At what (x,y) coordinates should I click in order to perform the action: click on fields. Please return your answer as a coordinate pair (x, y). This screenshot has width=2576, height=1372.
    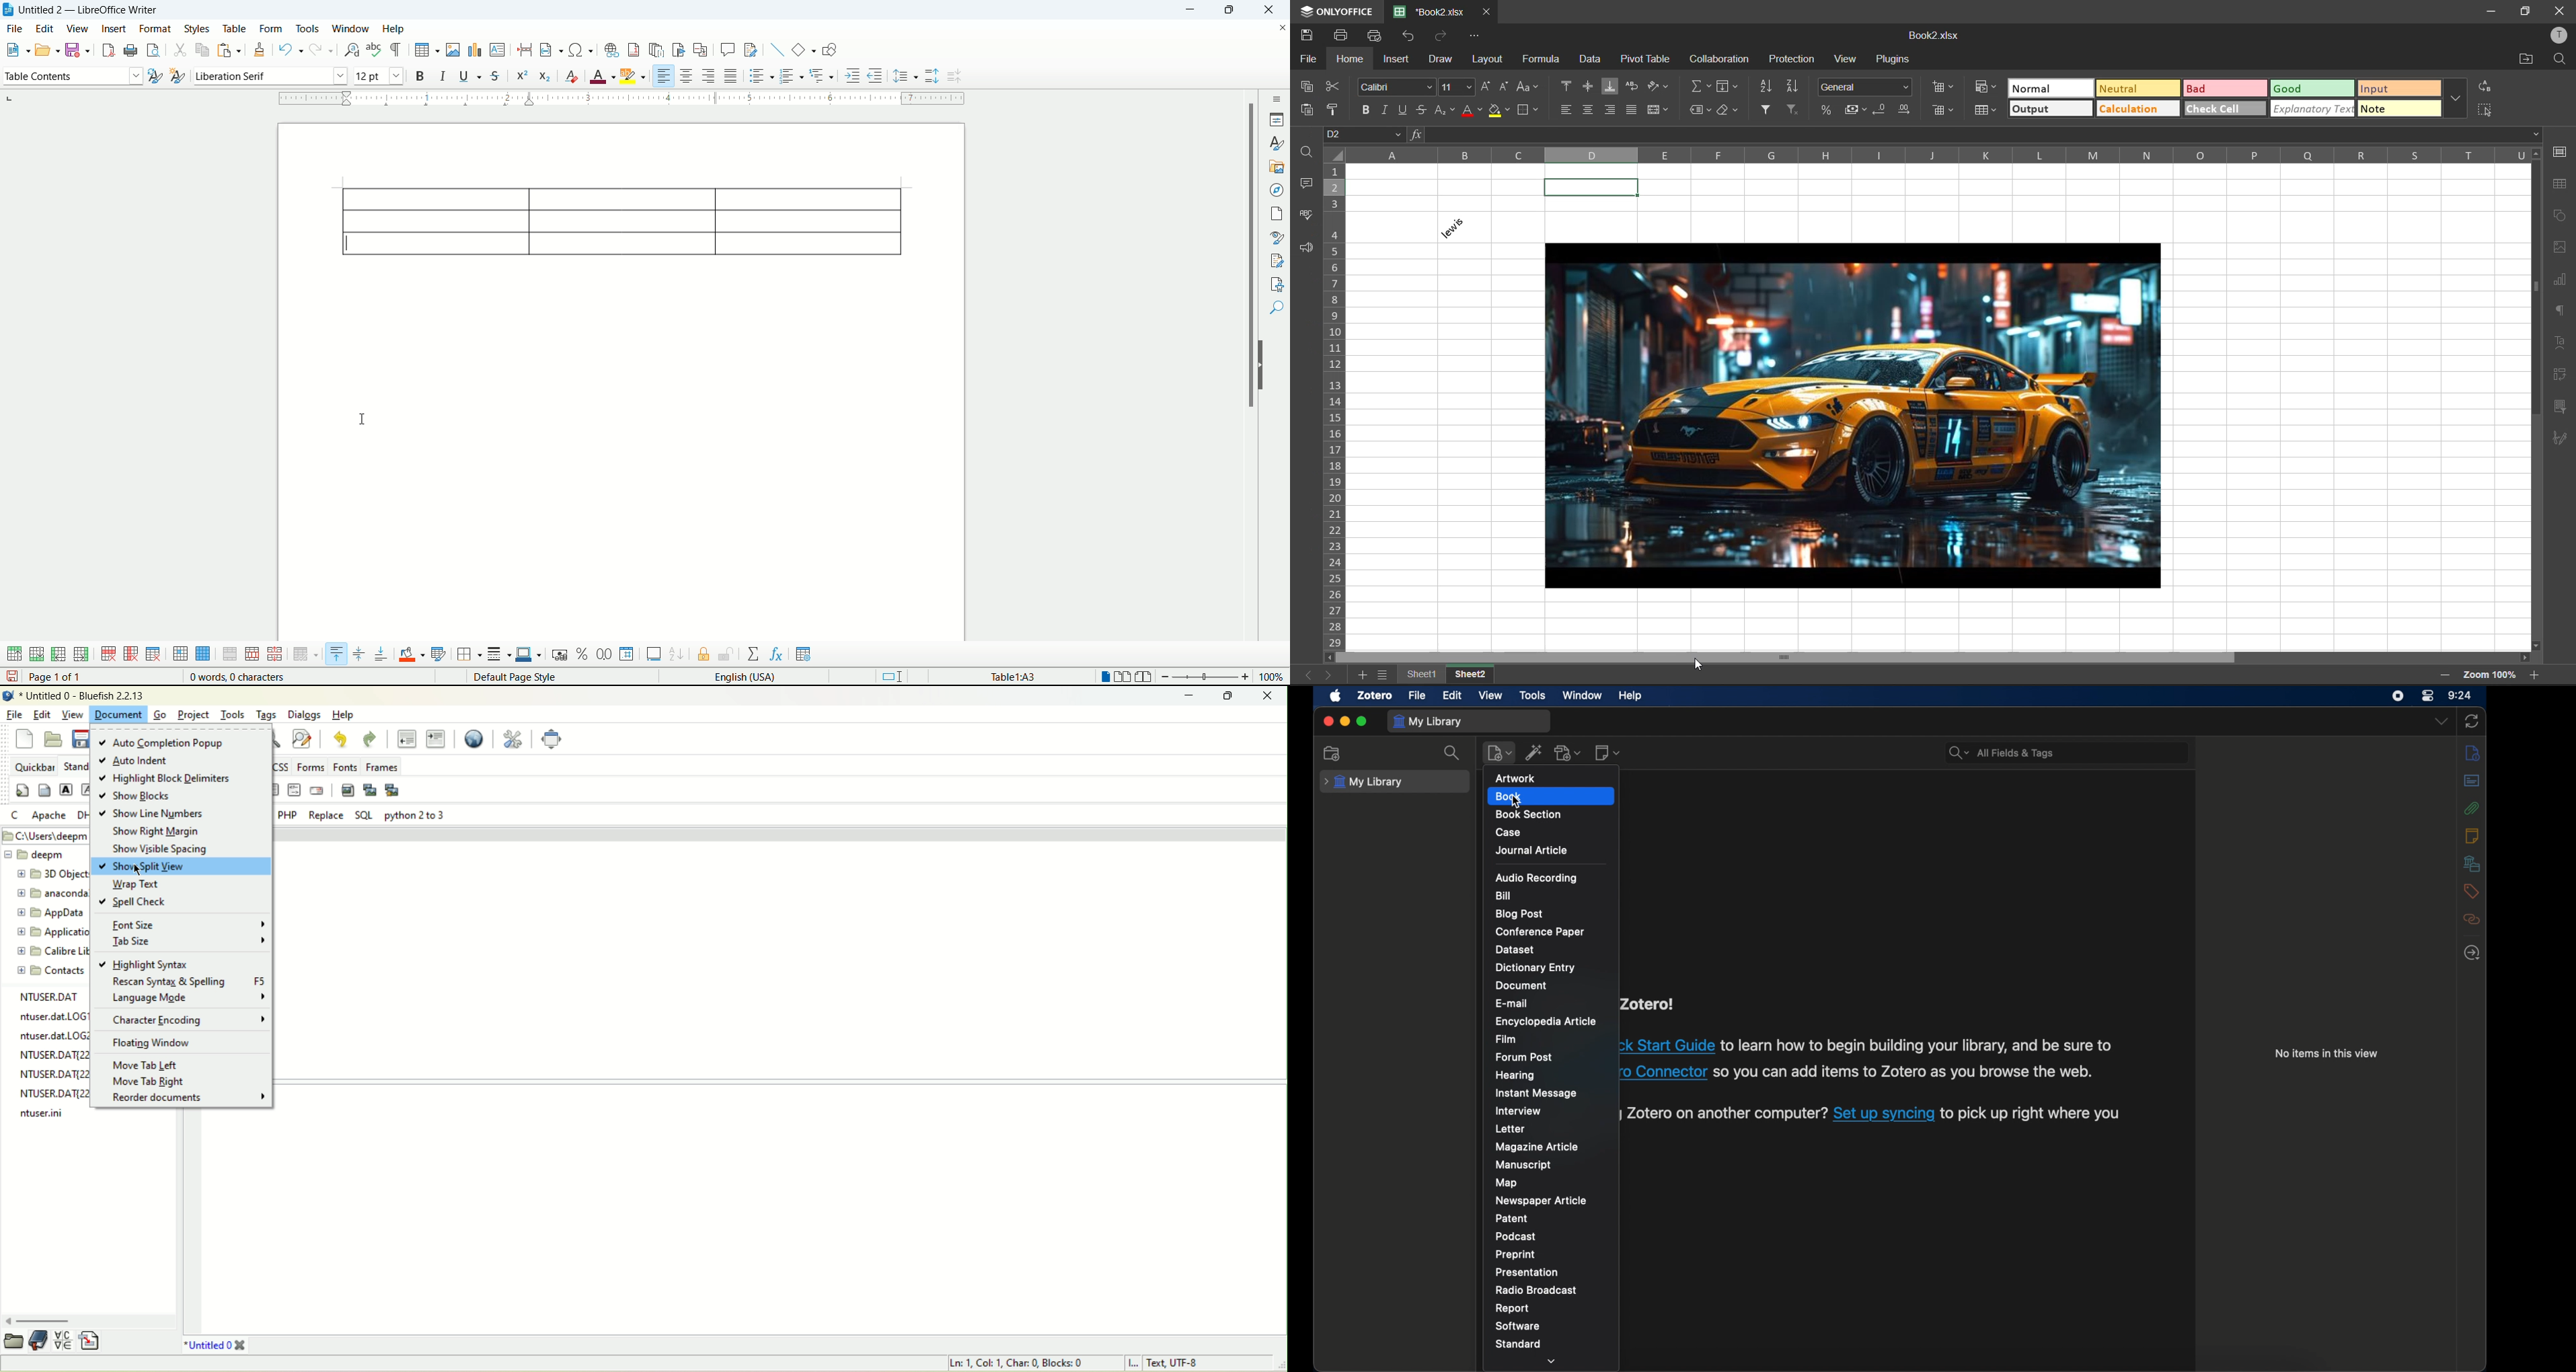
    Looking at the image, I should click on (1726, 86).